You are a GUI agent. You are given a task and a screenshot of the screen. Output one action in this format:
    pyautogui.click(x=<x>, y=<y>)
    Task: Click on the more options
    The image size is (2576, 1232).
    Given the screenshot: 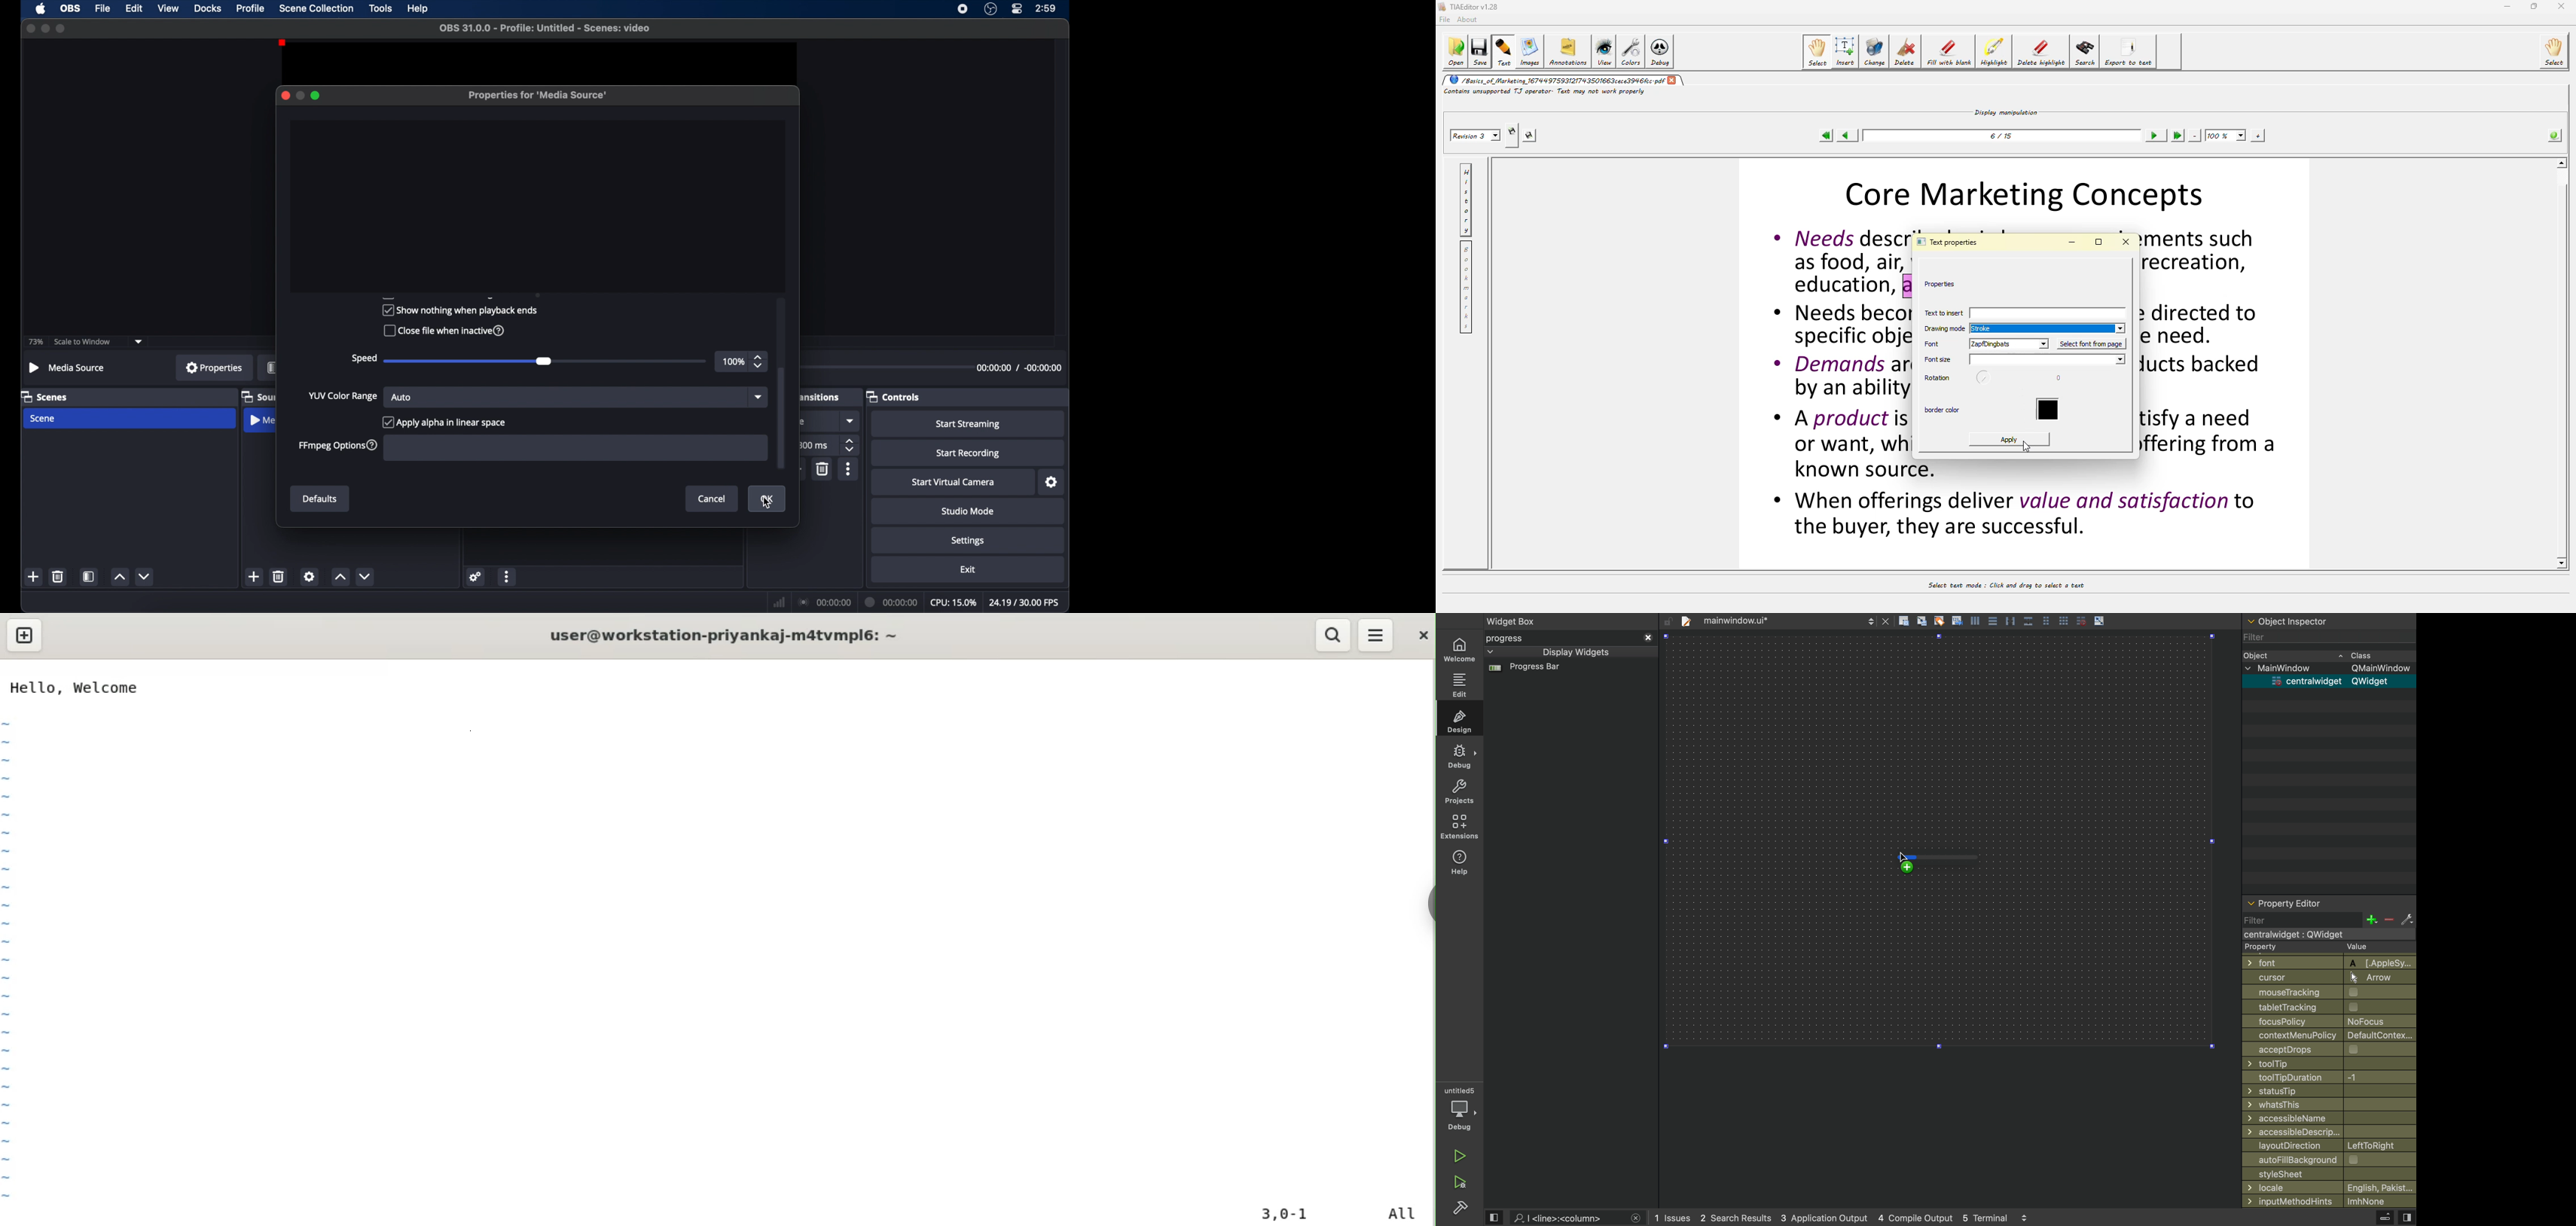 What is the action you would take?
    pyautogui.click(x=849, y=469)
    